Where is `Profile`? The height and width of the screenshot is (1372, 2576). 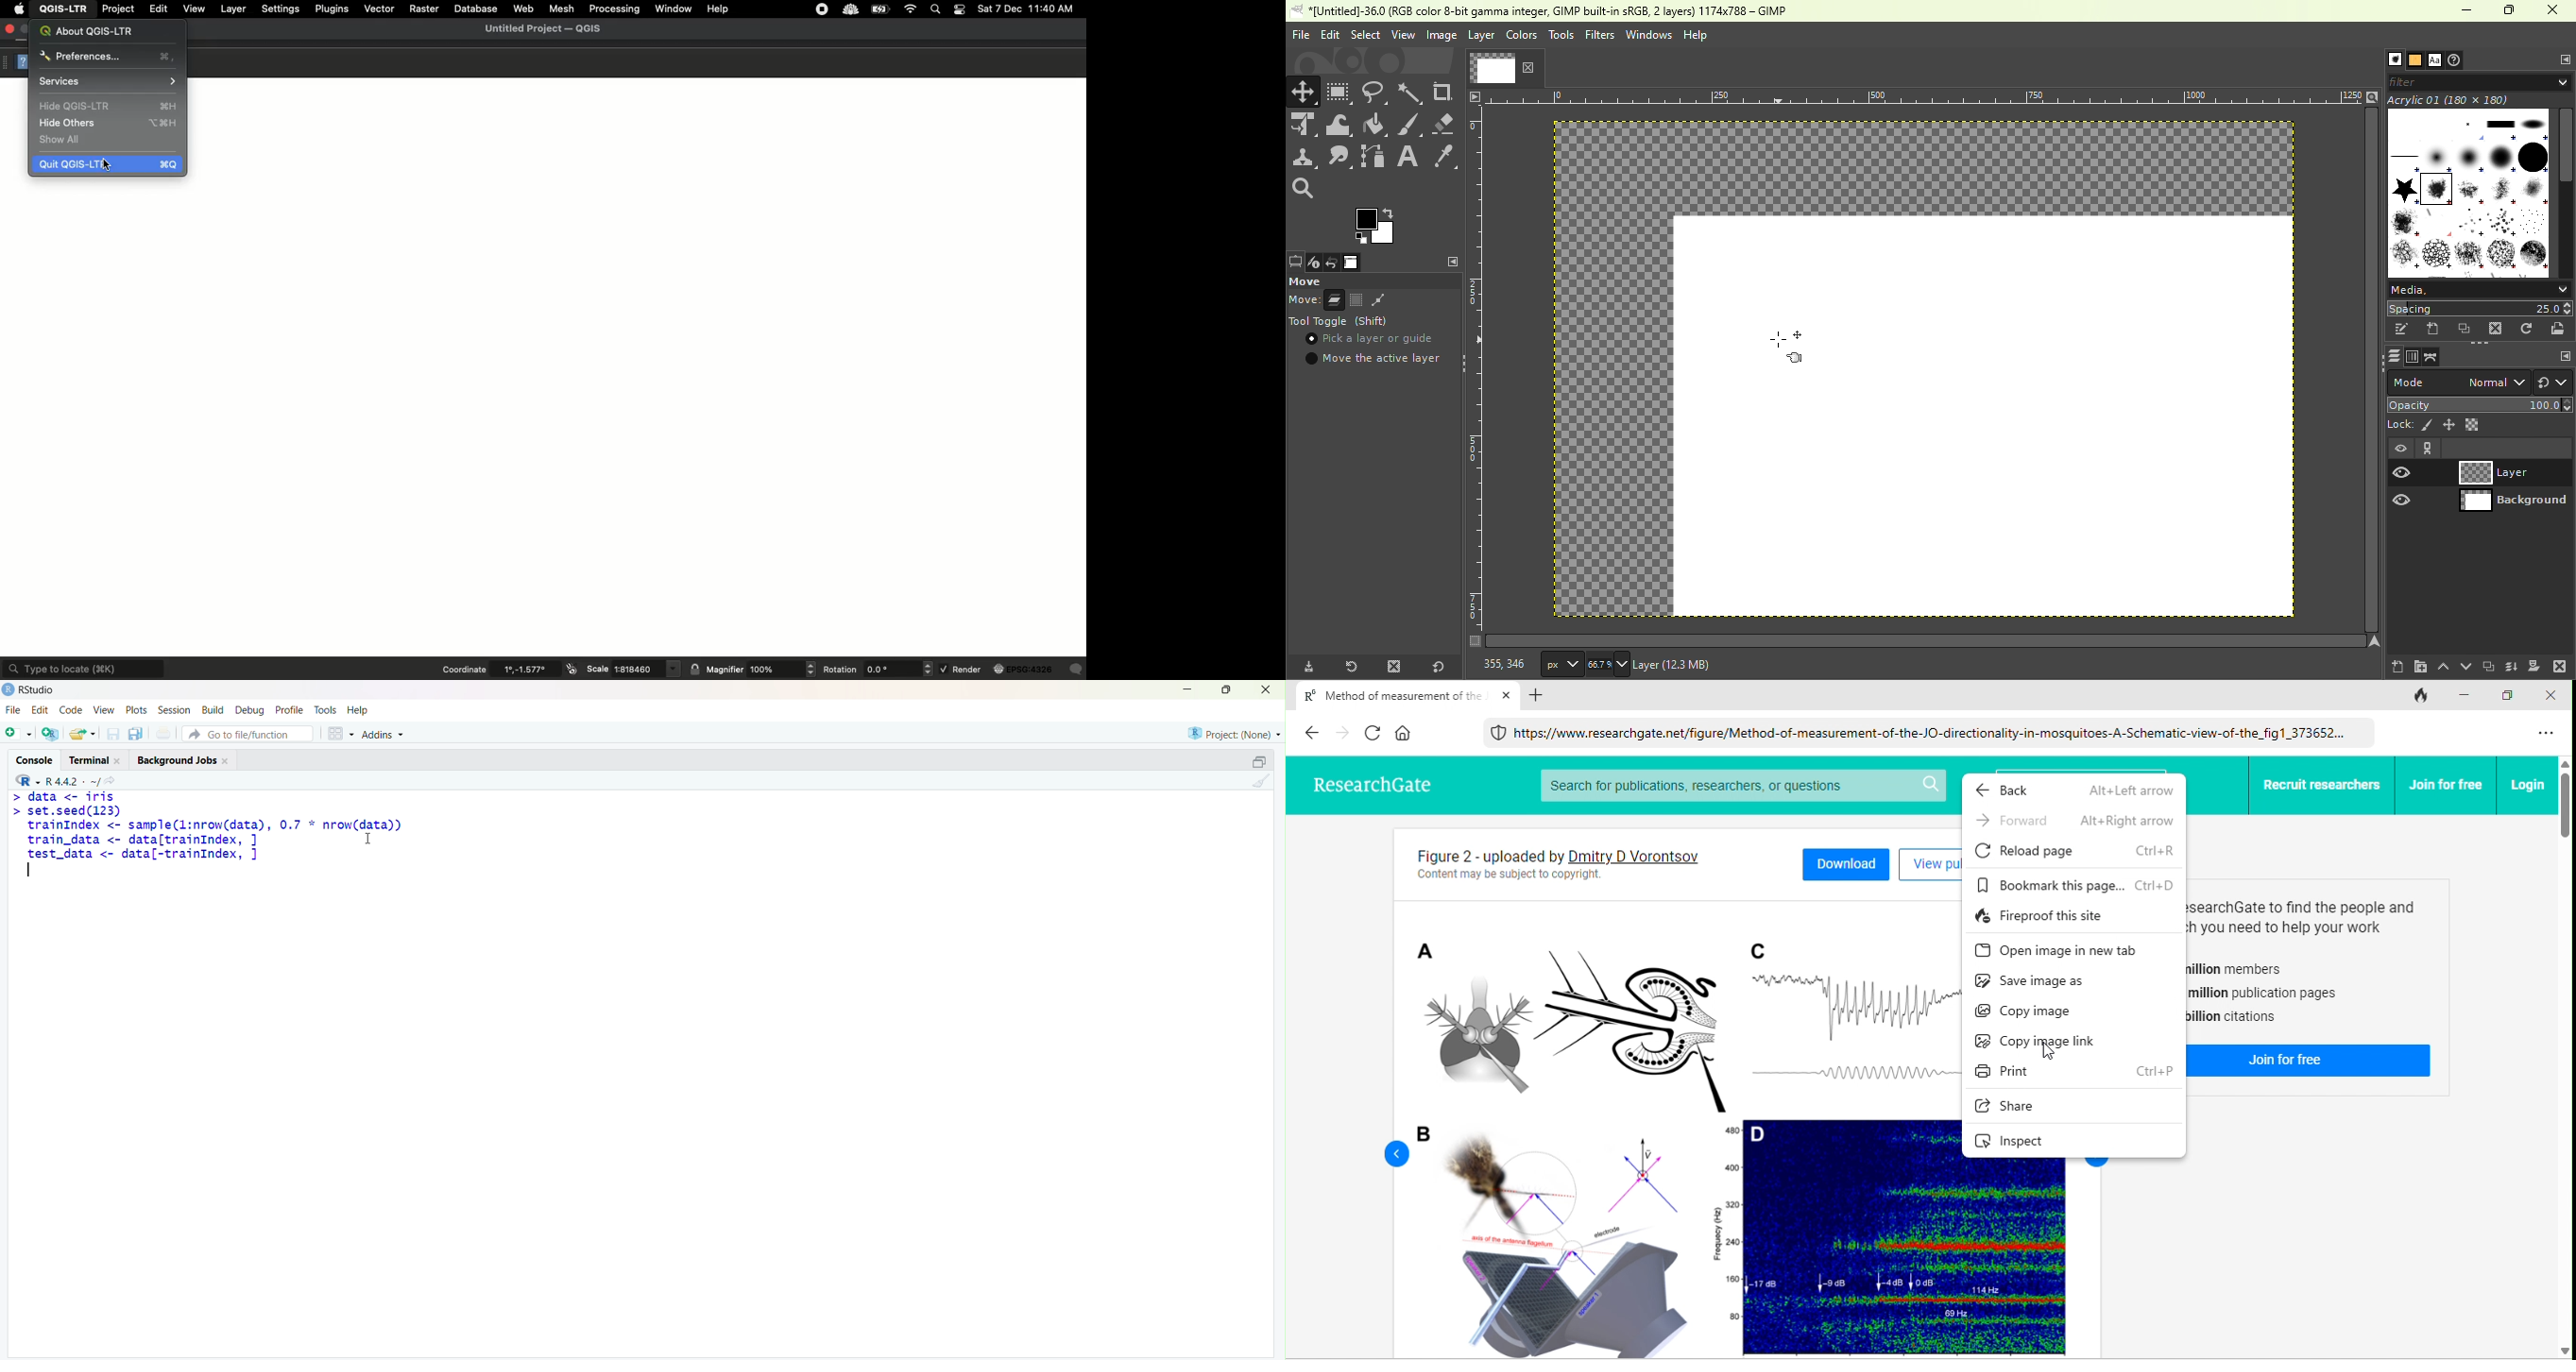 Profile is located at coordinates (289, 710).